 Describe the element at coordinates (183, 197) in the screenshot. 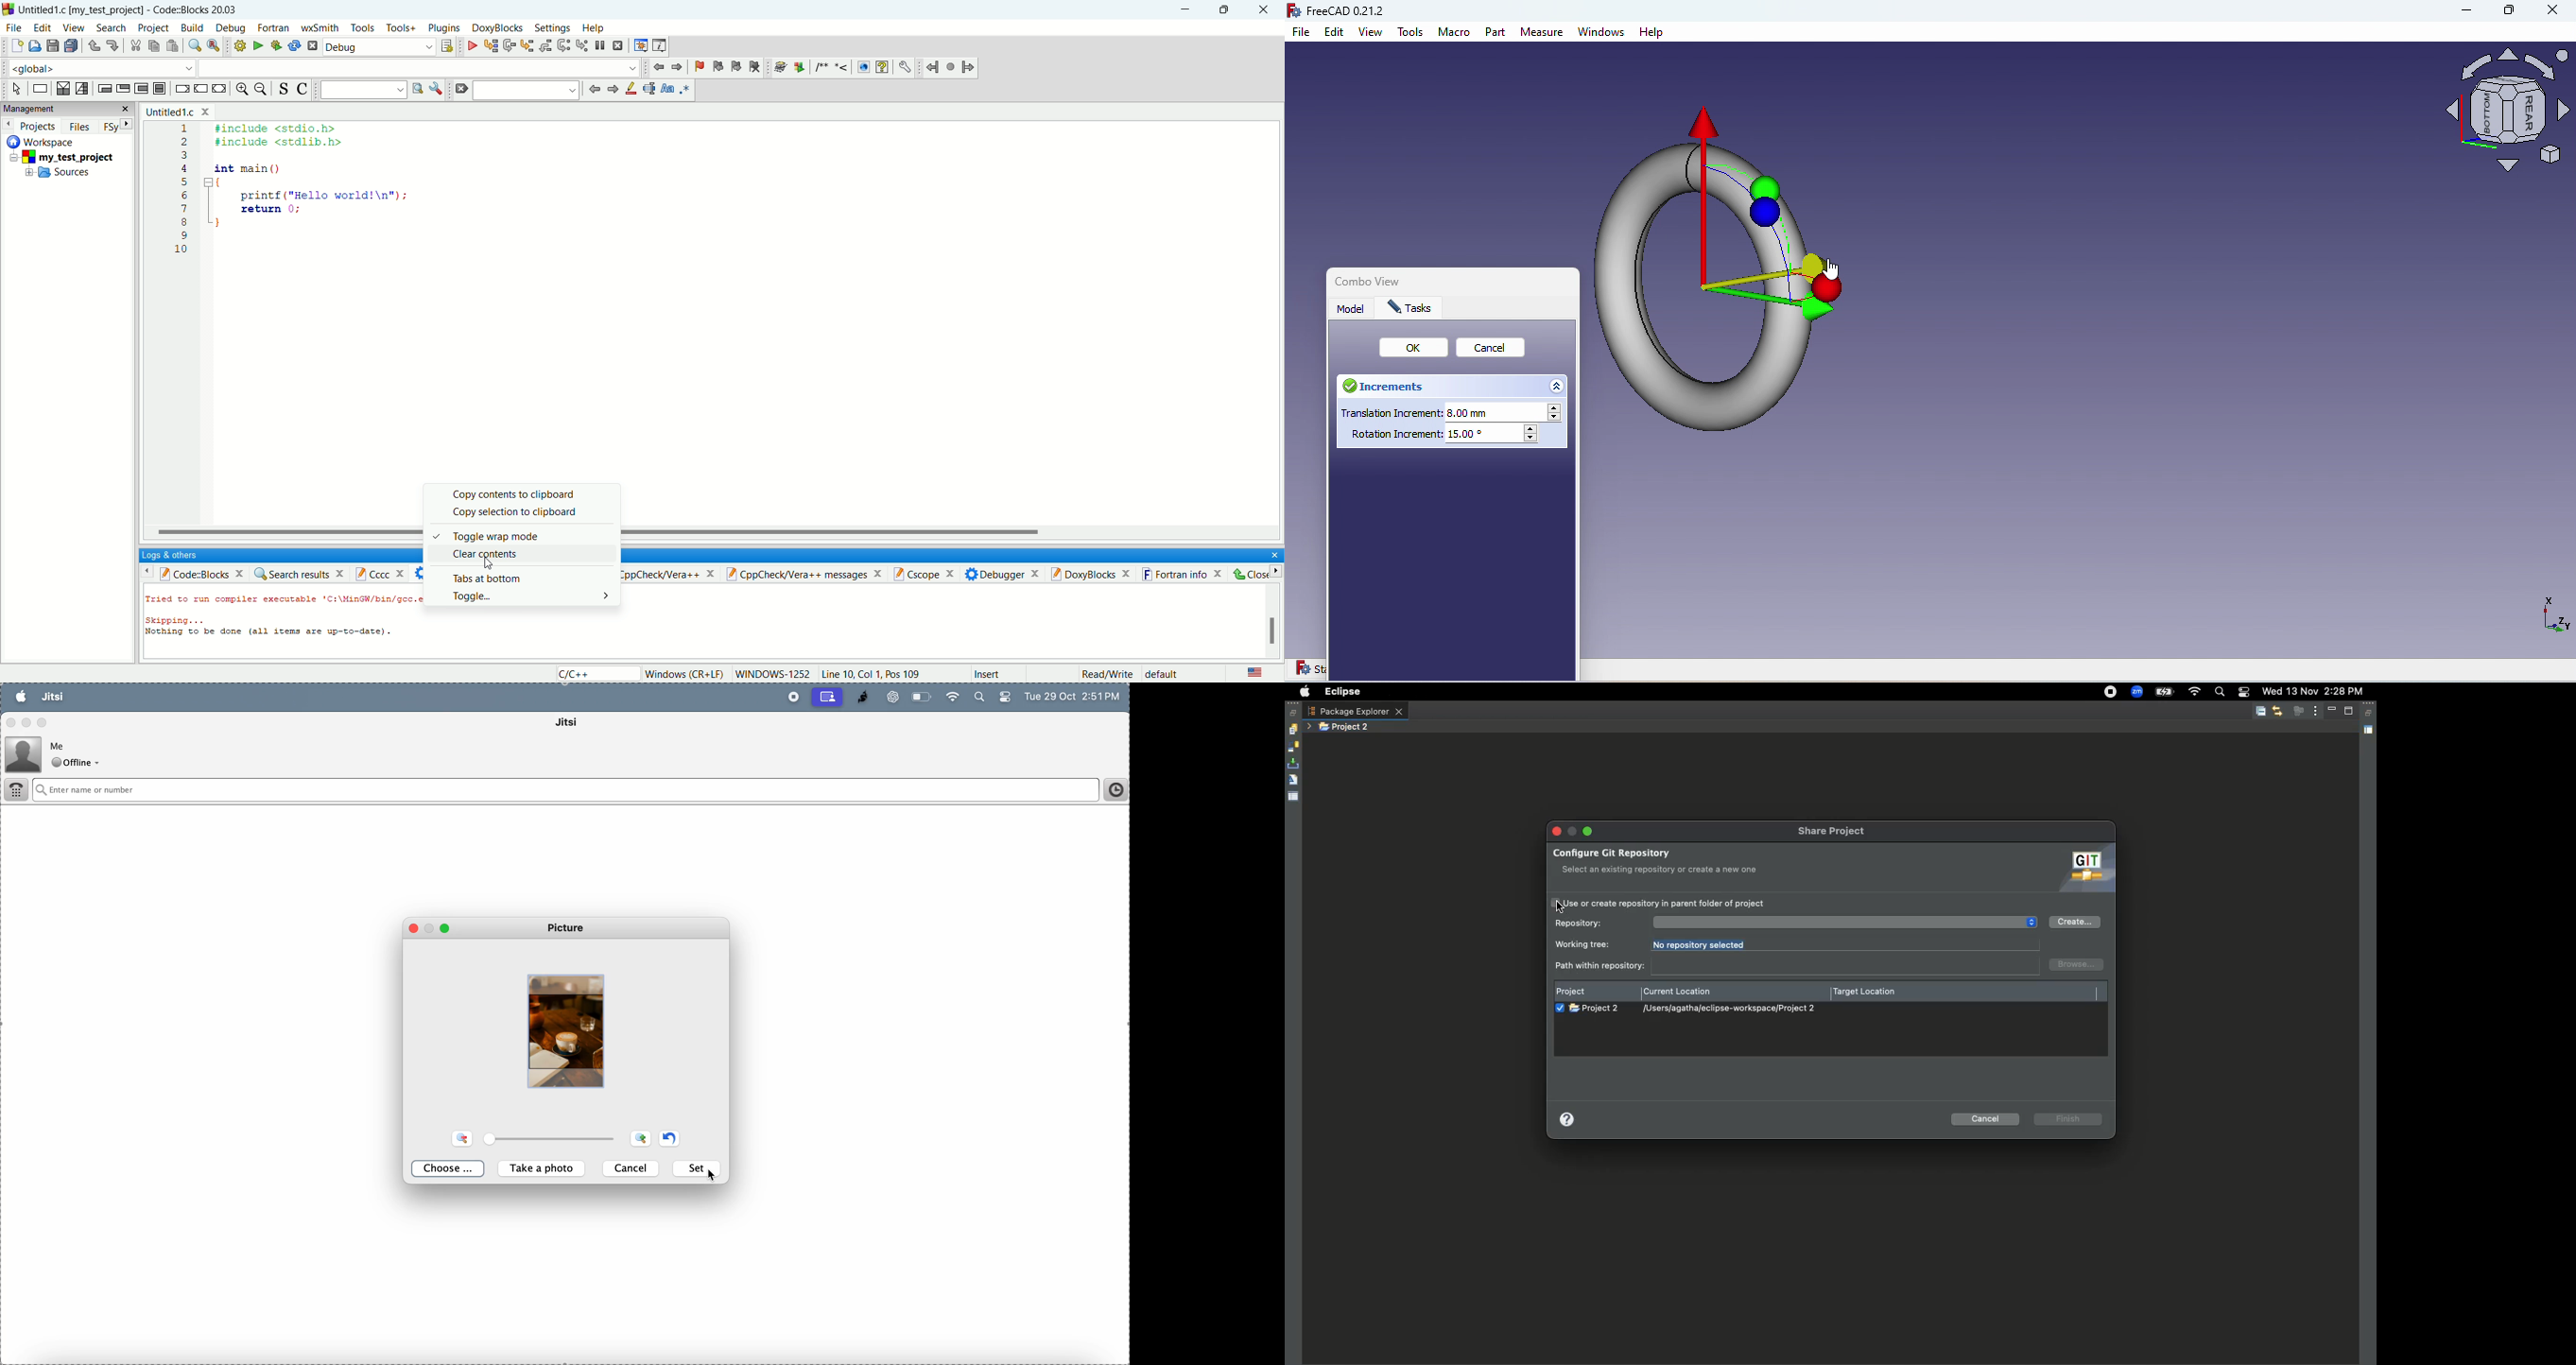

I see `line numbers` at that location.